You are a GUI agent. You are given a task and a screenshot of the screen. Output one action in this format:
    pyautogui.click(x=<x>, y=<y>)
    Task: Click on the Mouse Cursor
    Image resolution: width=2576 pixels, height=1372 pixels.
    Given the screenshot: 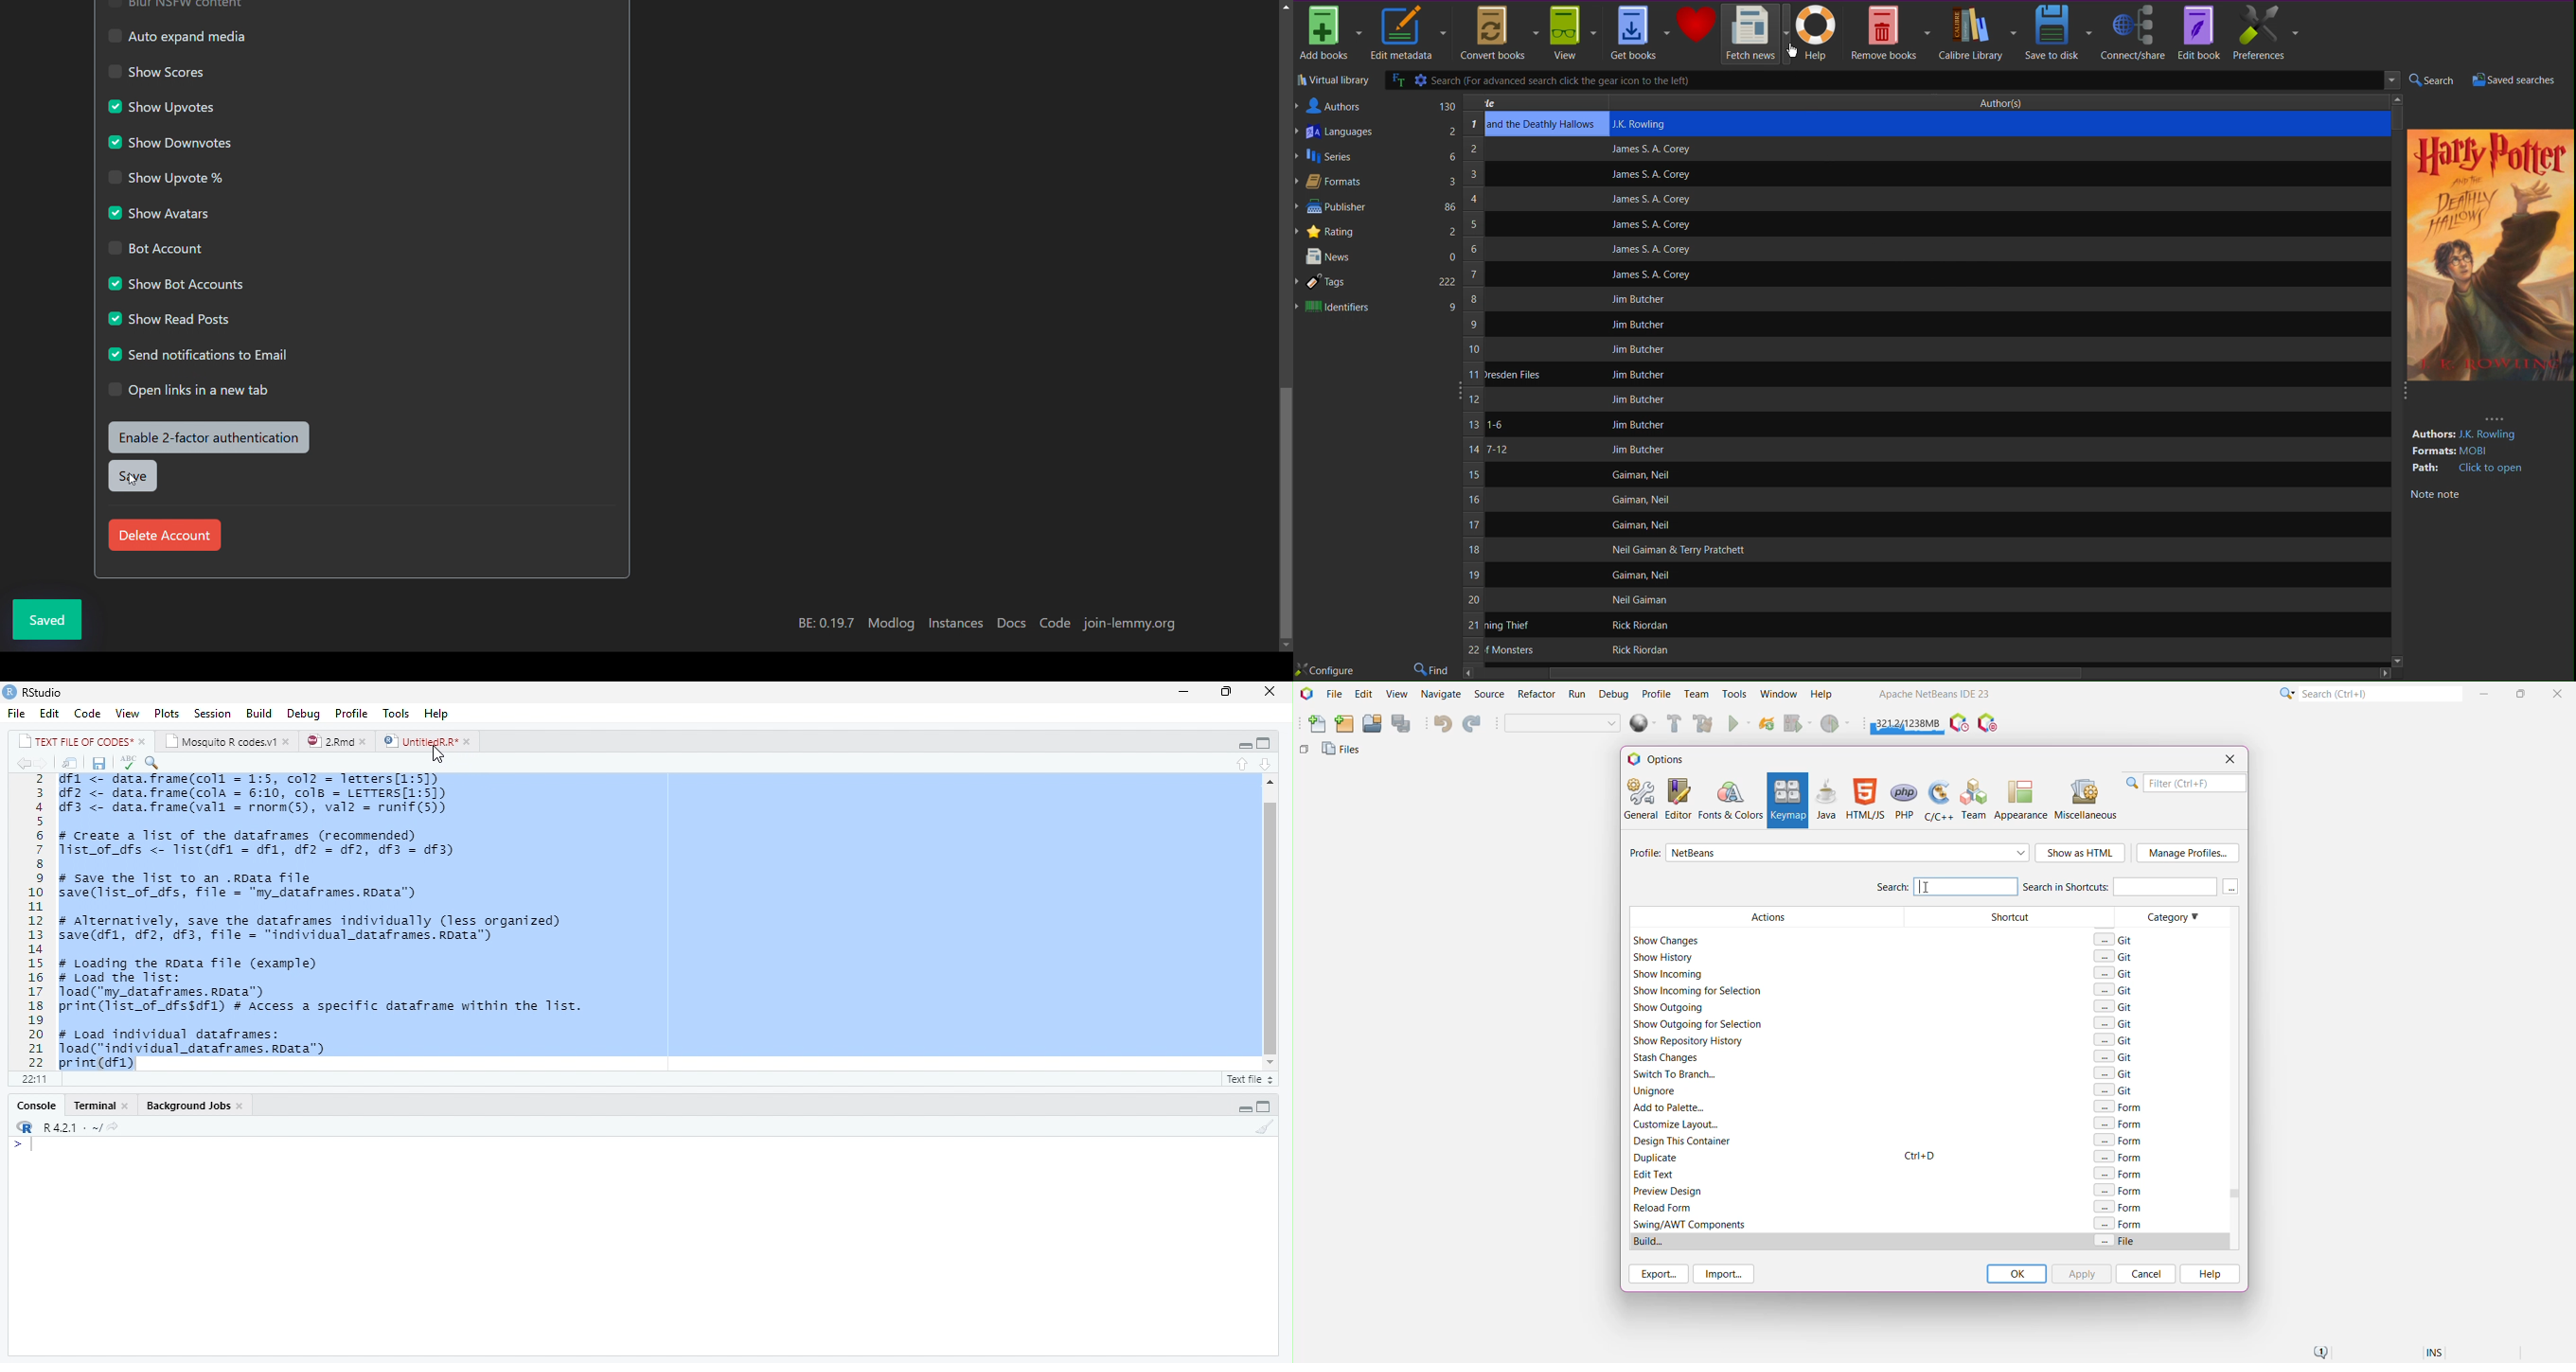 What is the action you would take?
    pyautogui.click(x=438, y=755)
    